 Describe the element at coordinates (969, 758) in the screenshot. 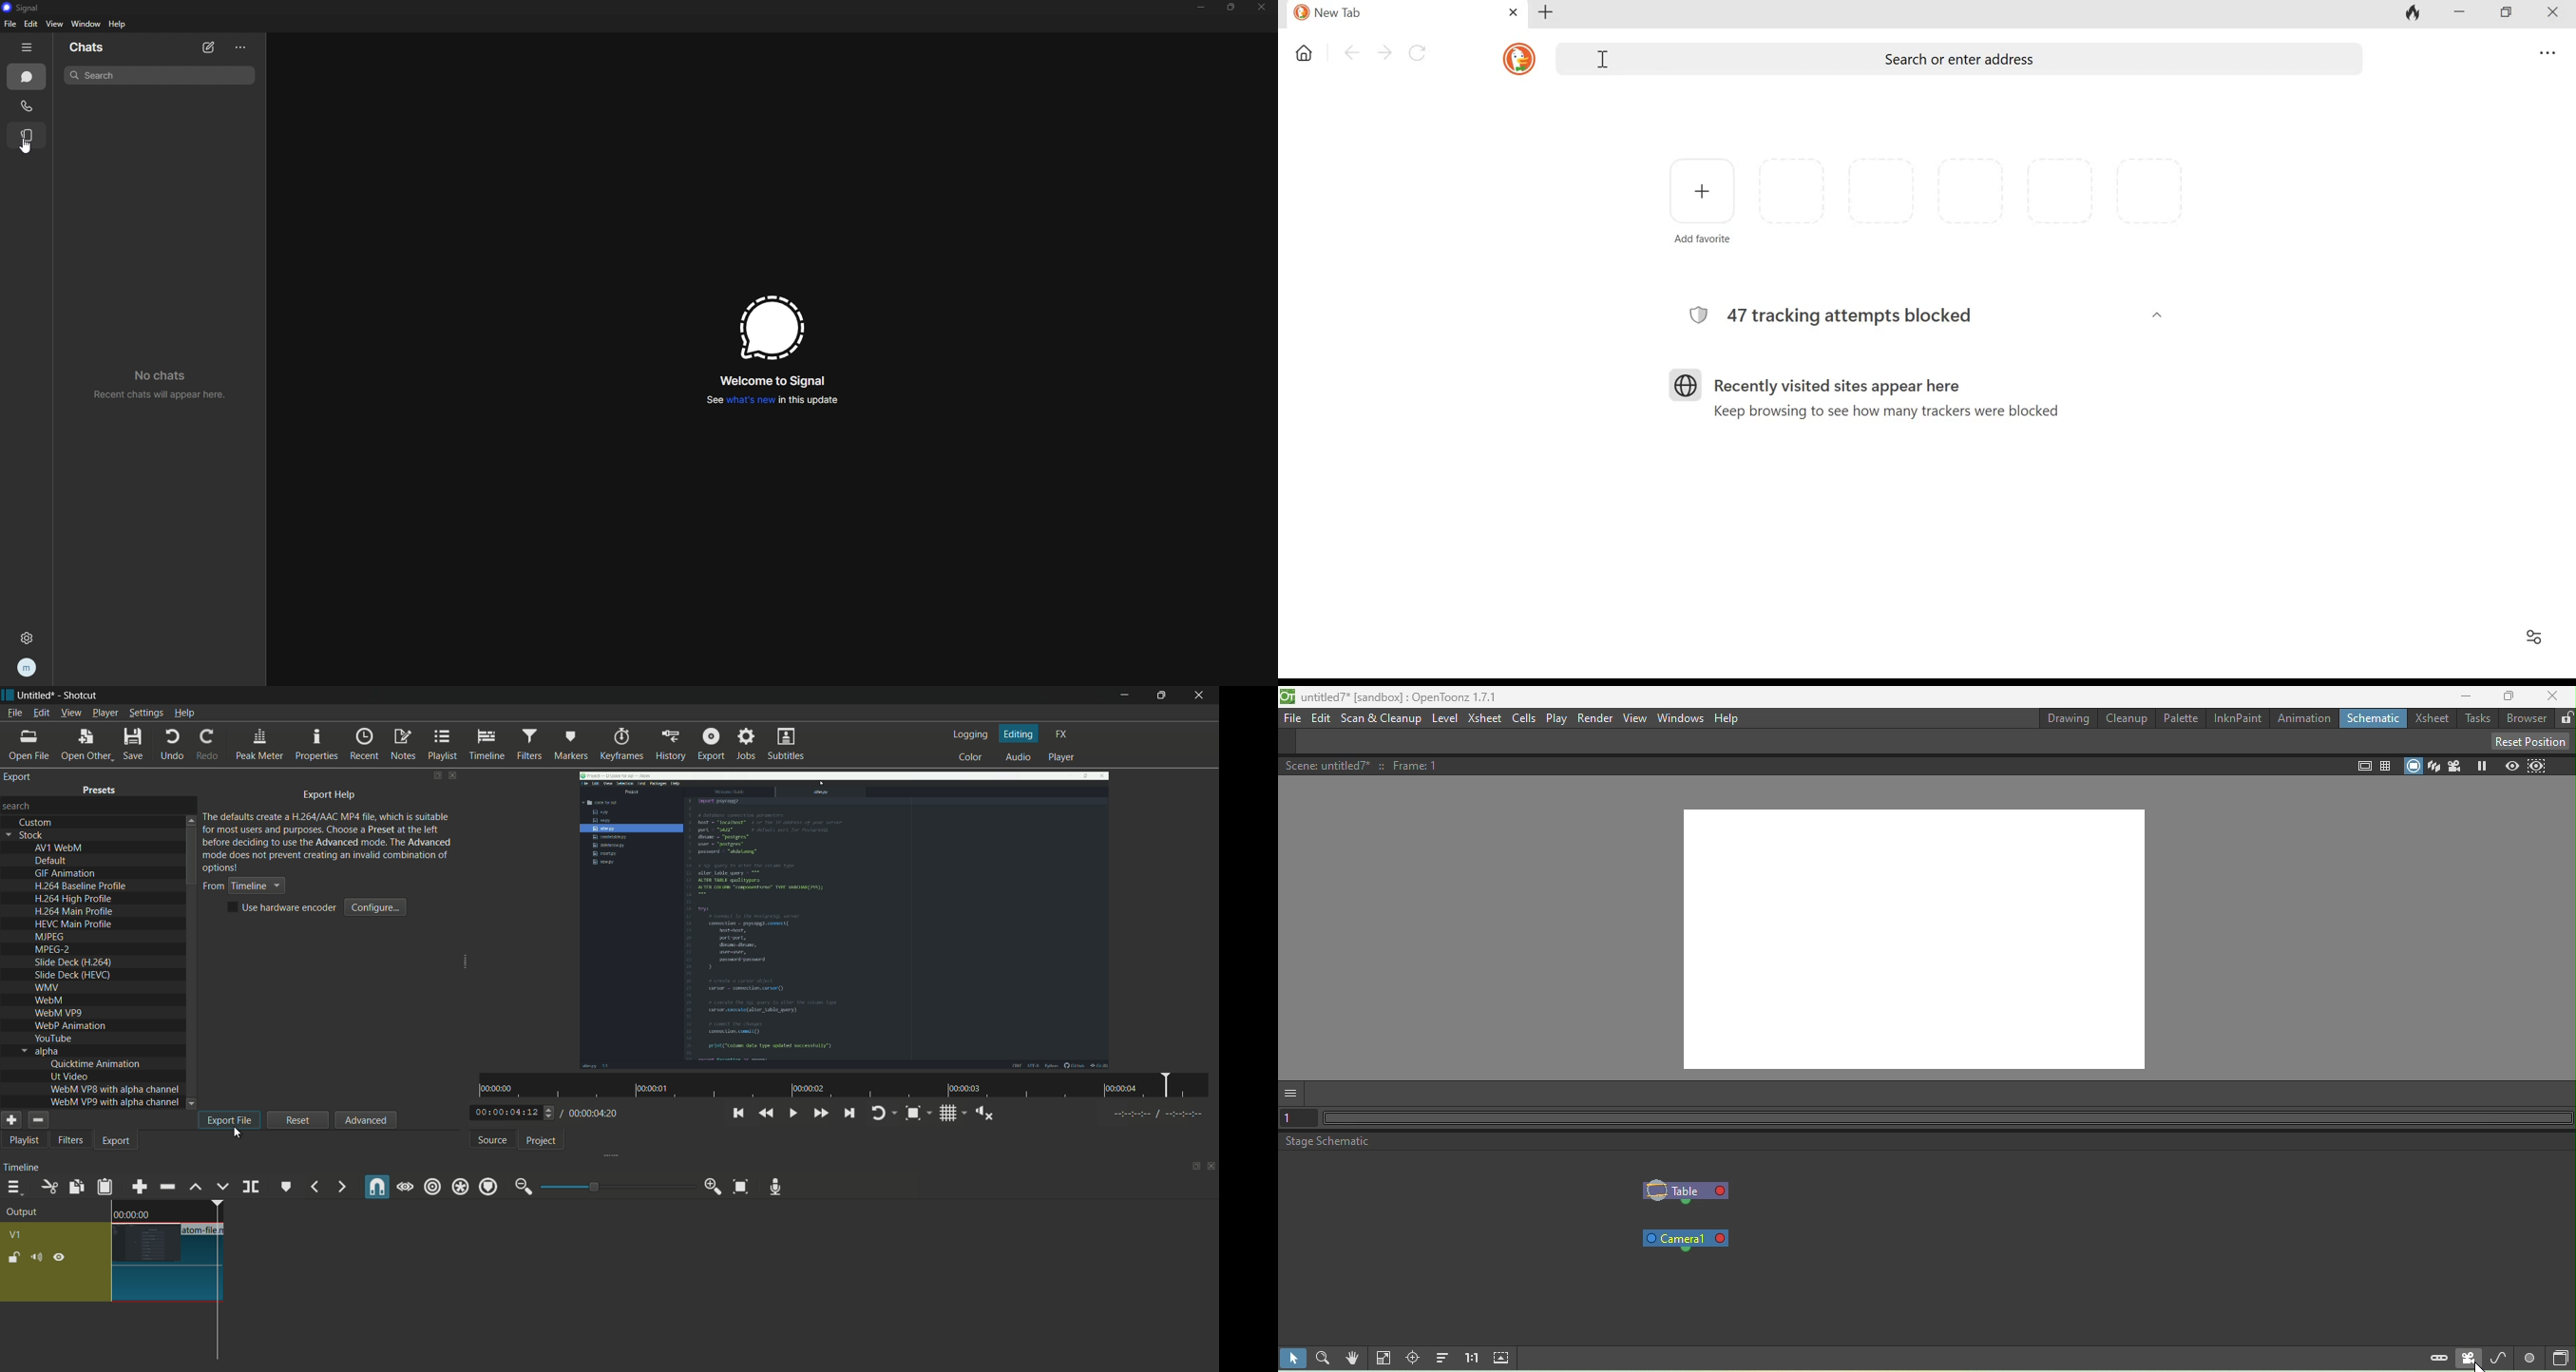

I see `color` at that location.